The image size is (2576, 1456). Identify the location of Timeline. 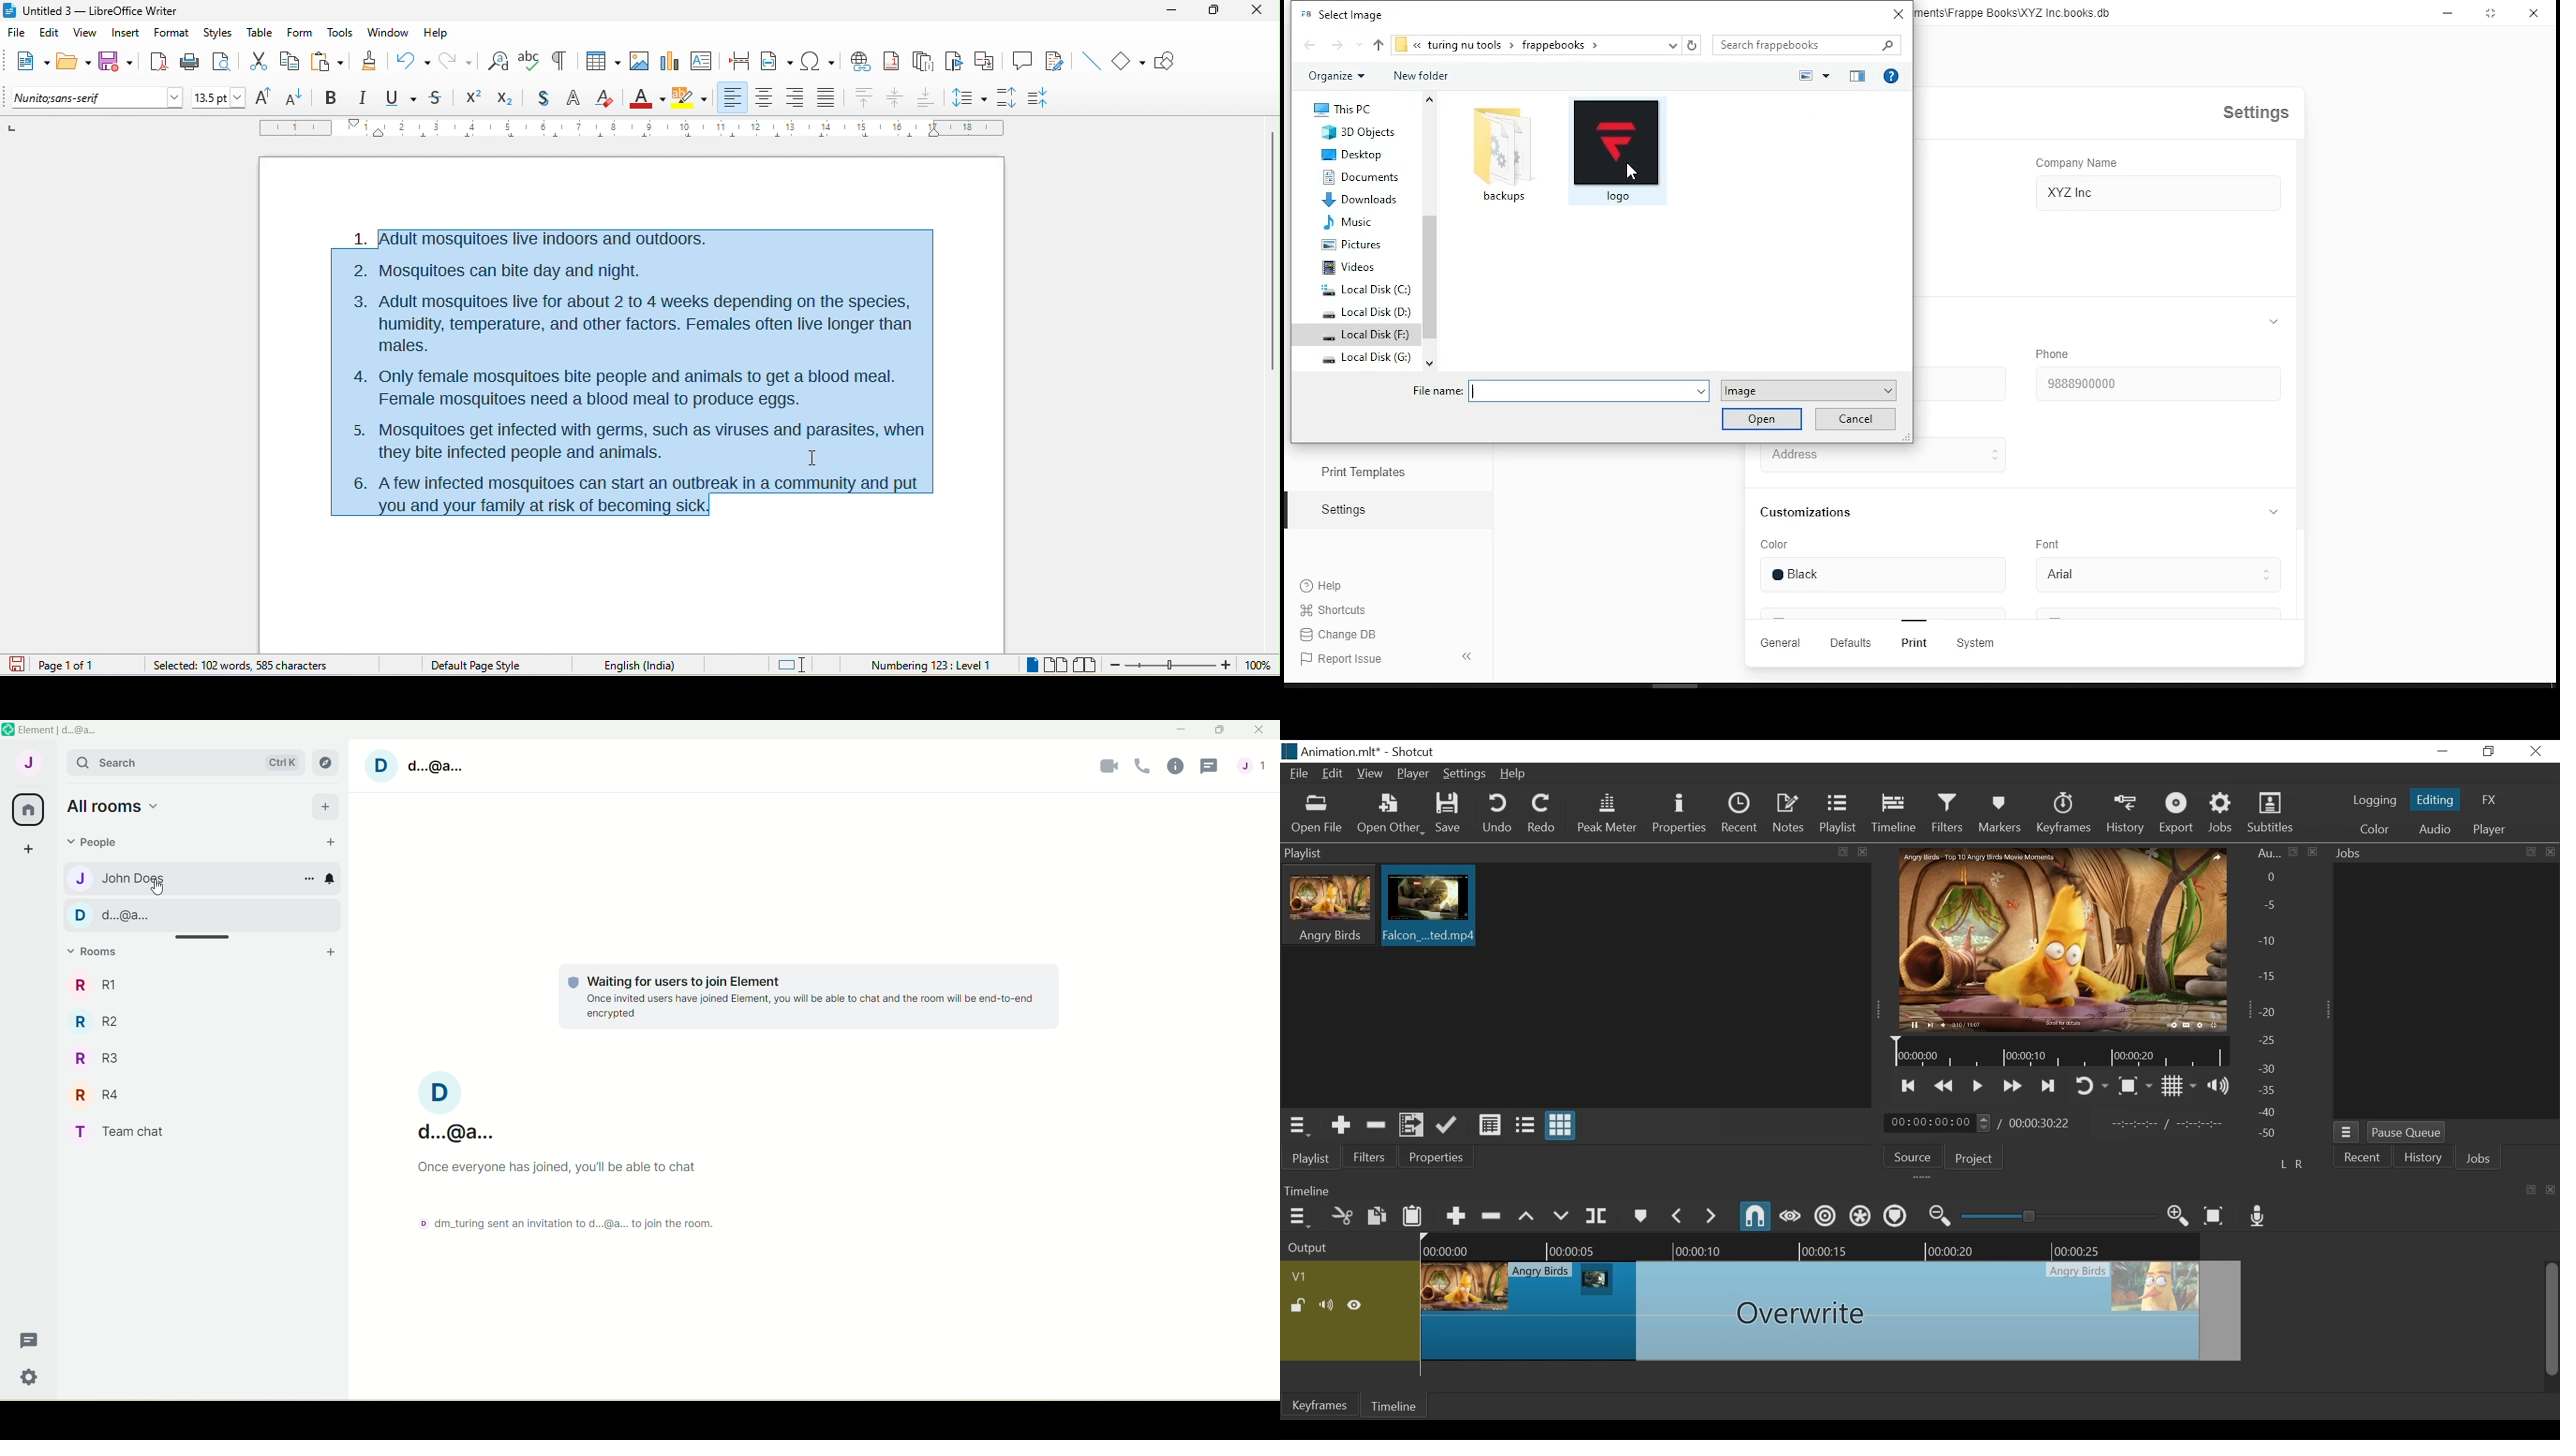
(2058, 1052).